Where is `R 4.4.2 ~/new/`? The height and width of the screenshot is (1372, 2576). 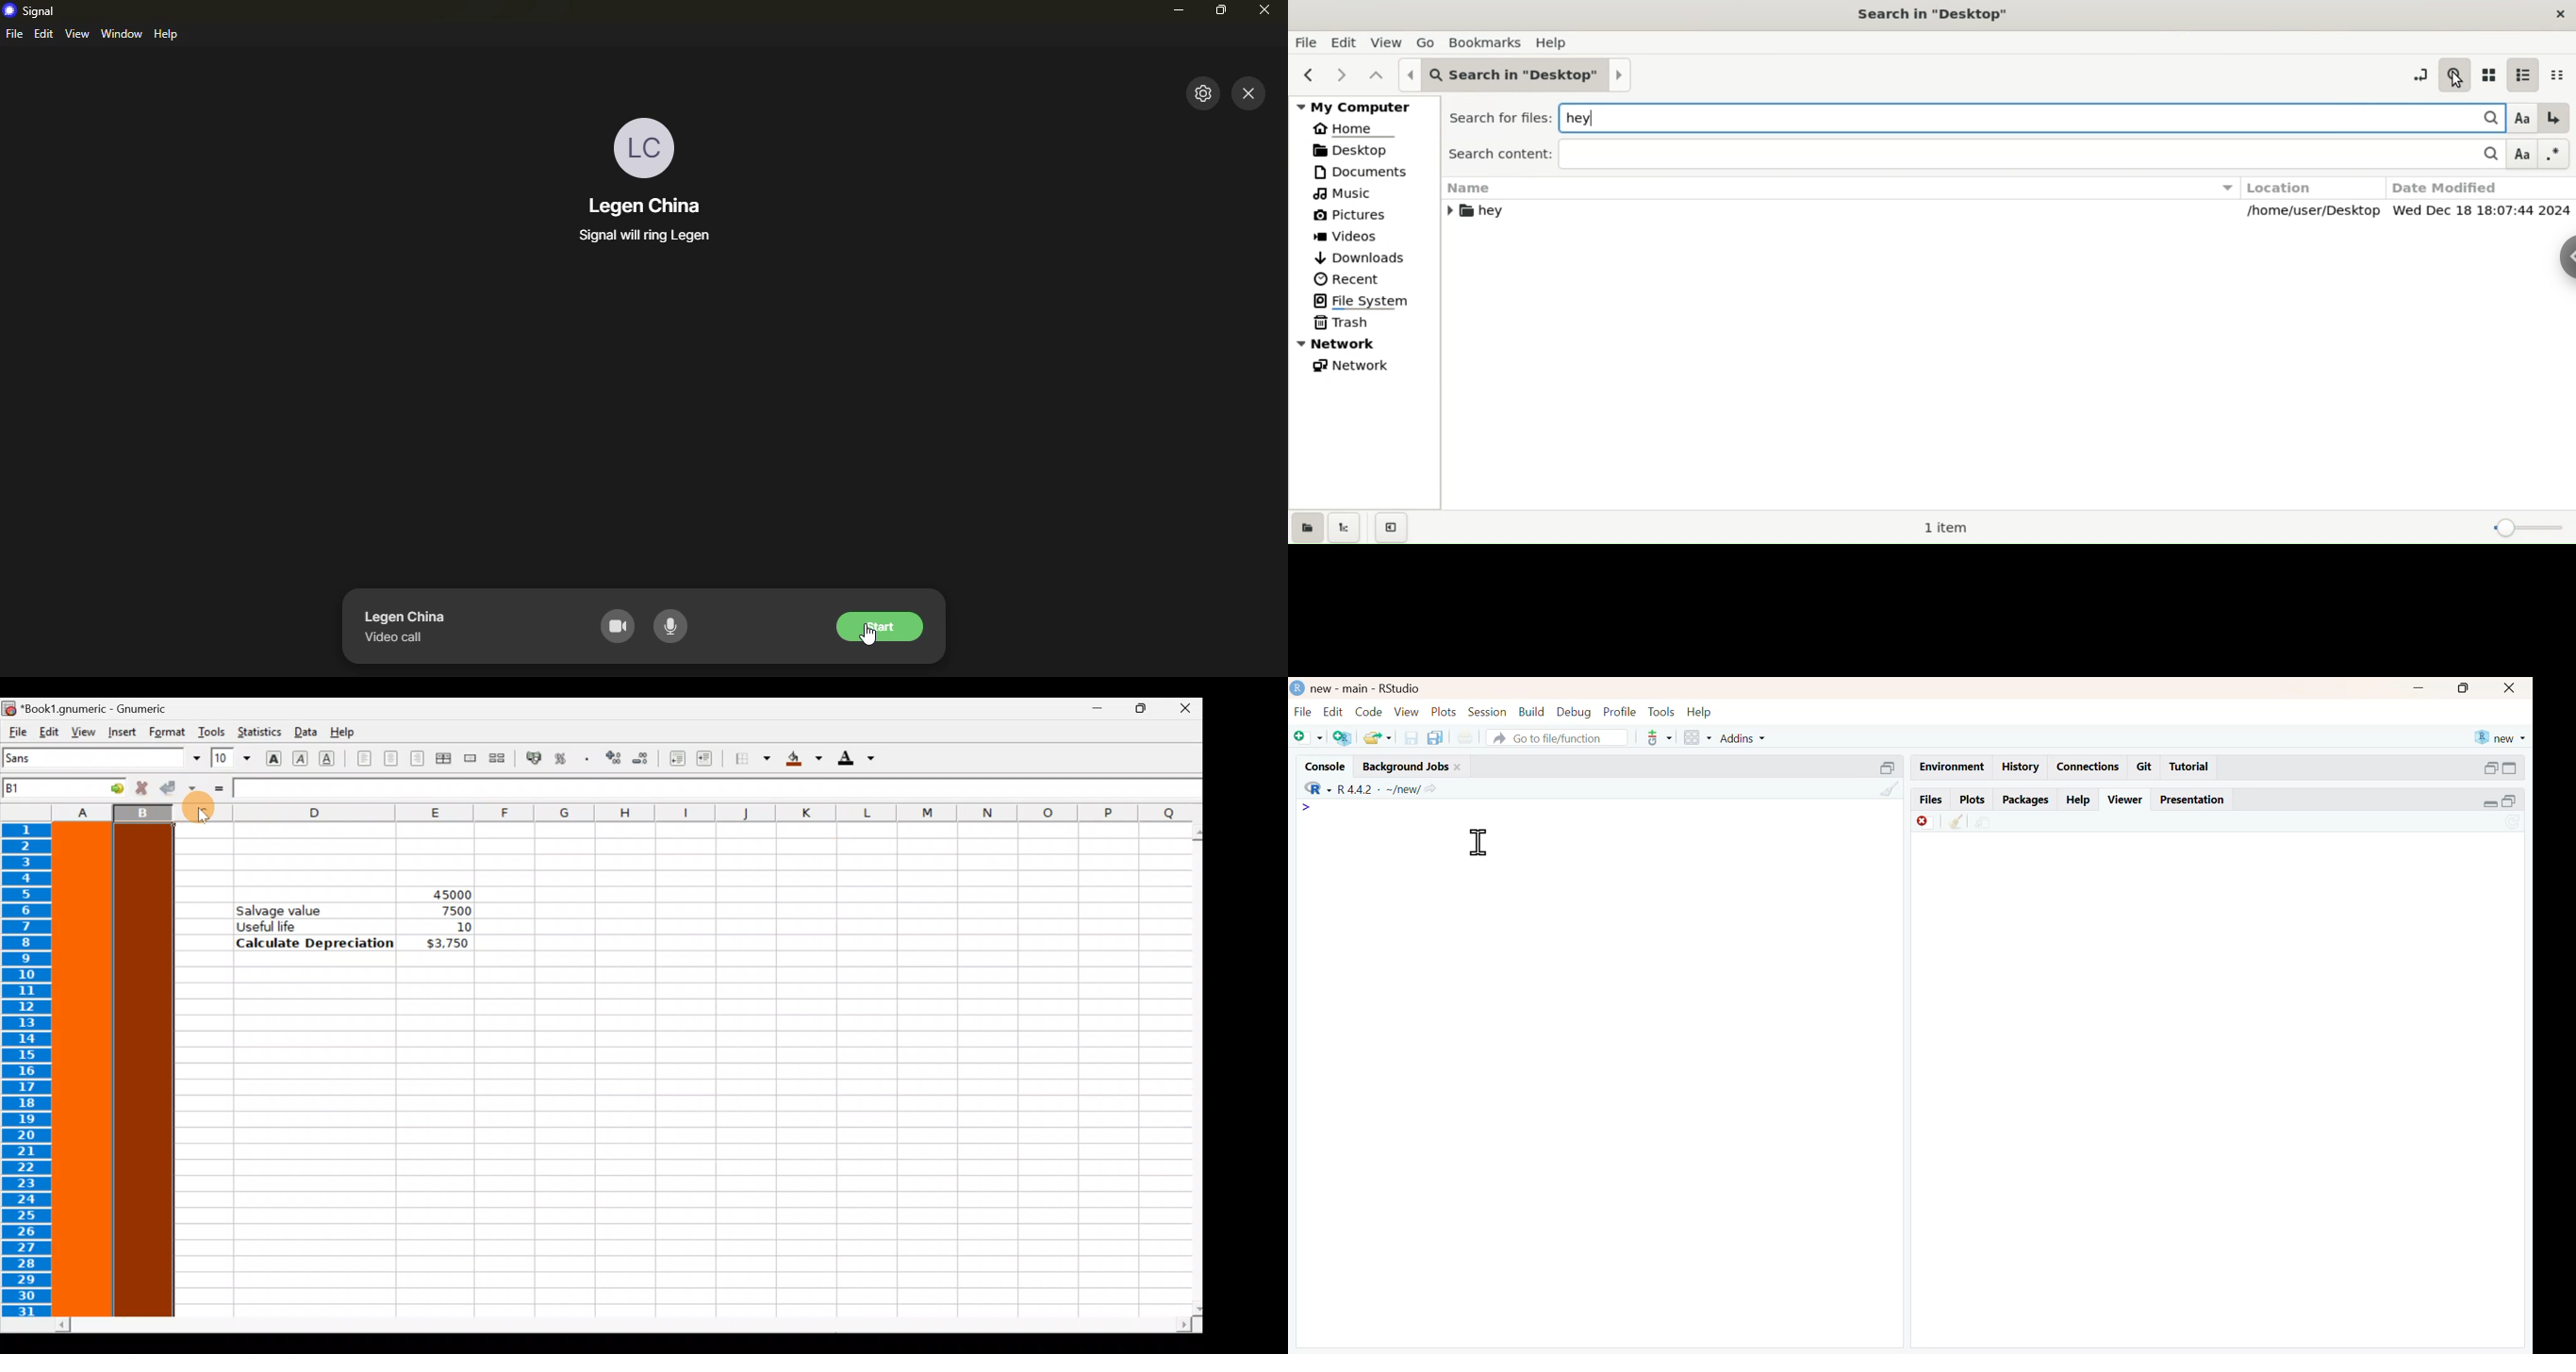 R 4.4.2 ~/new/ is located at coordinates (1379, 790).